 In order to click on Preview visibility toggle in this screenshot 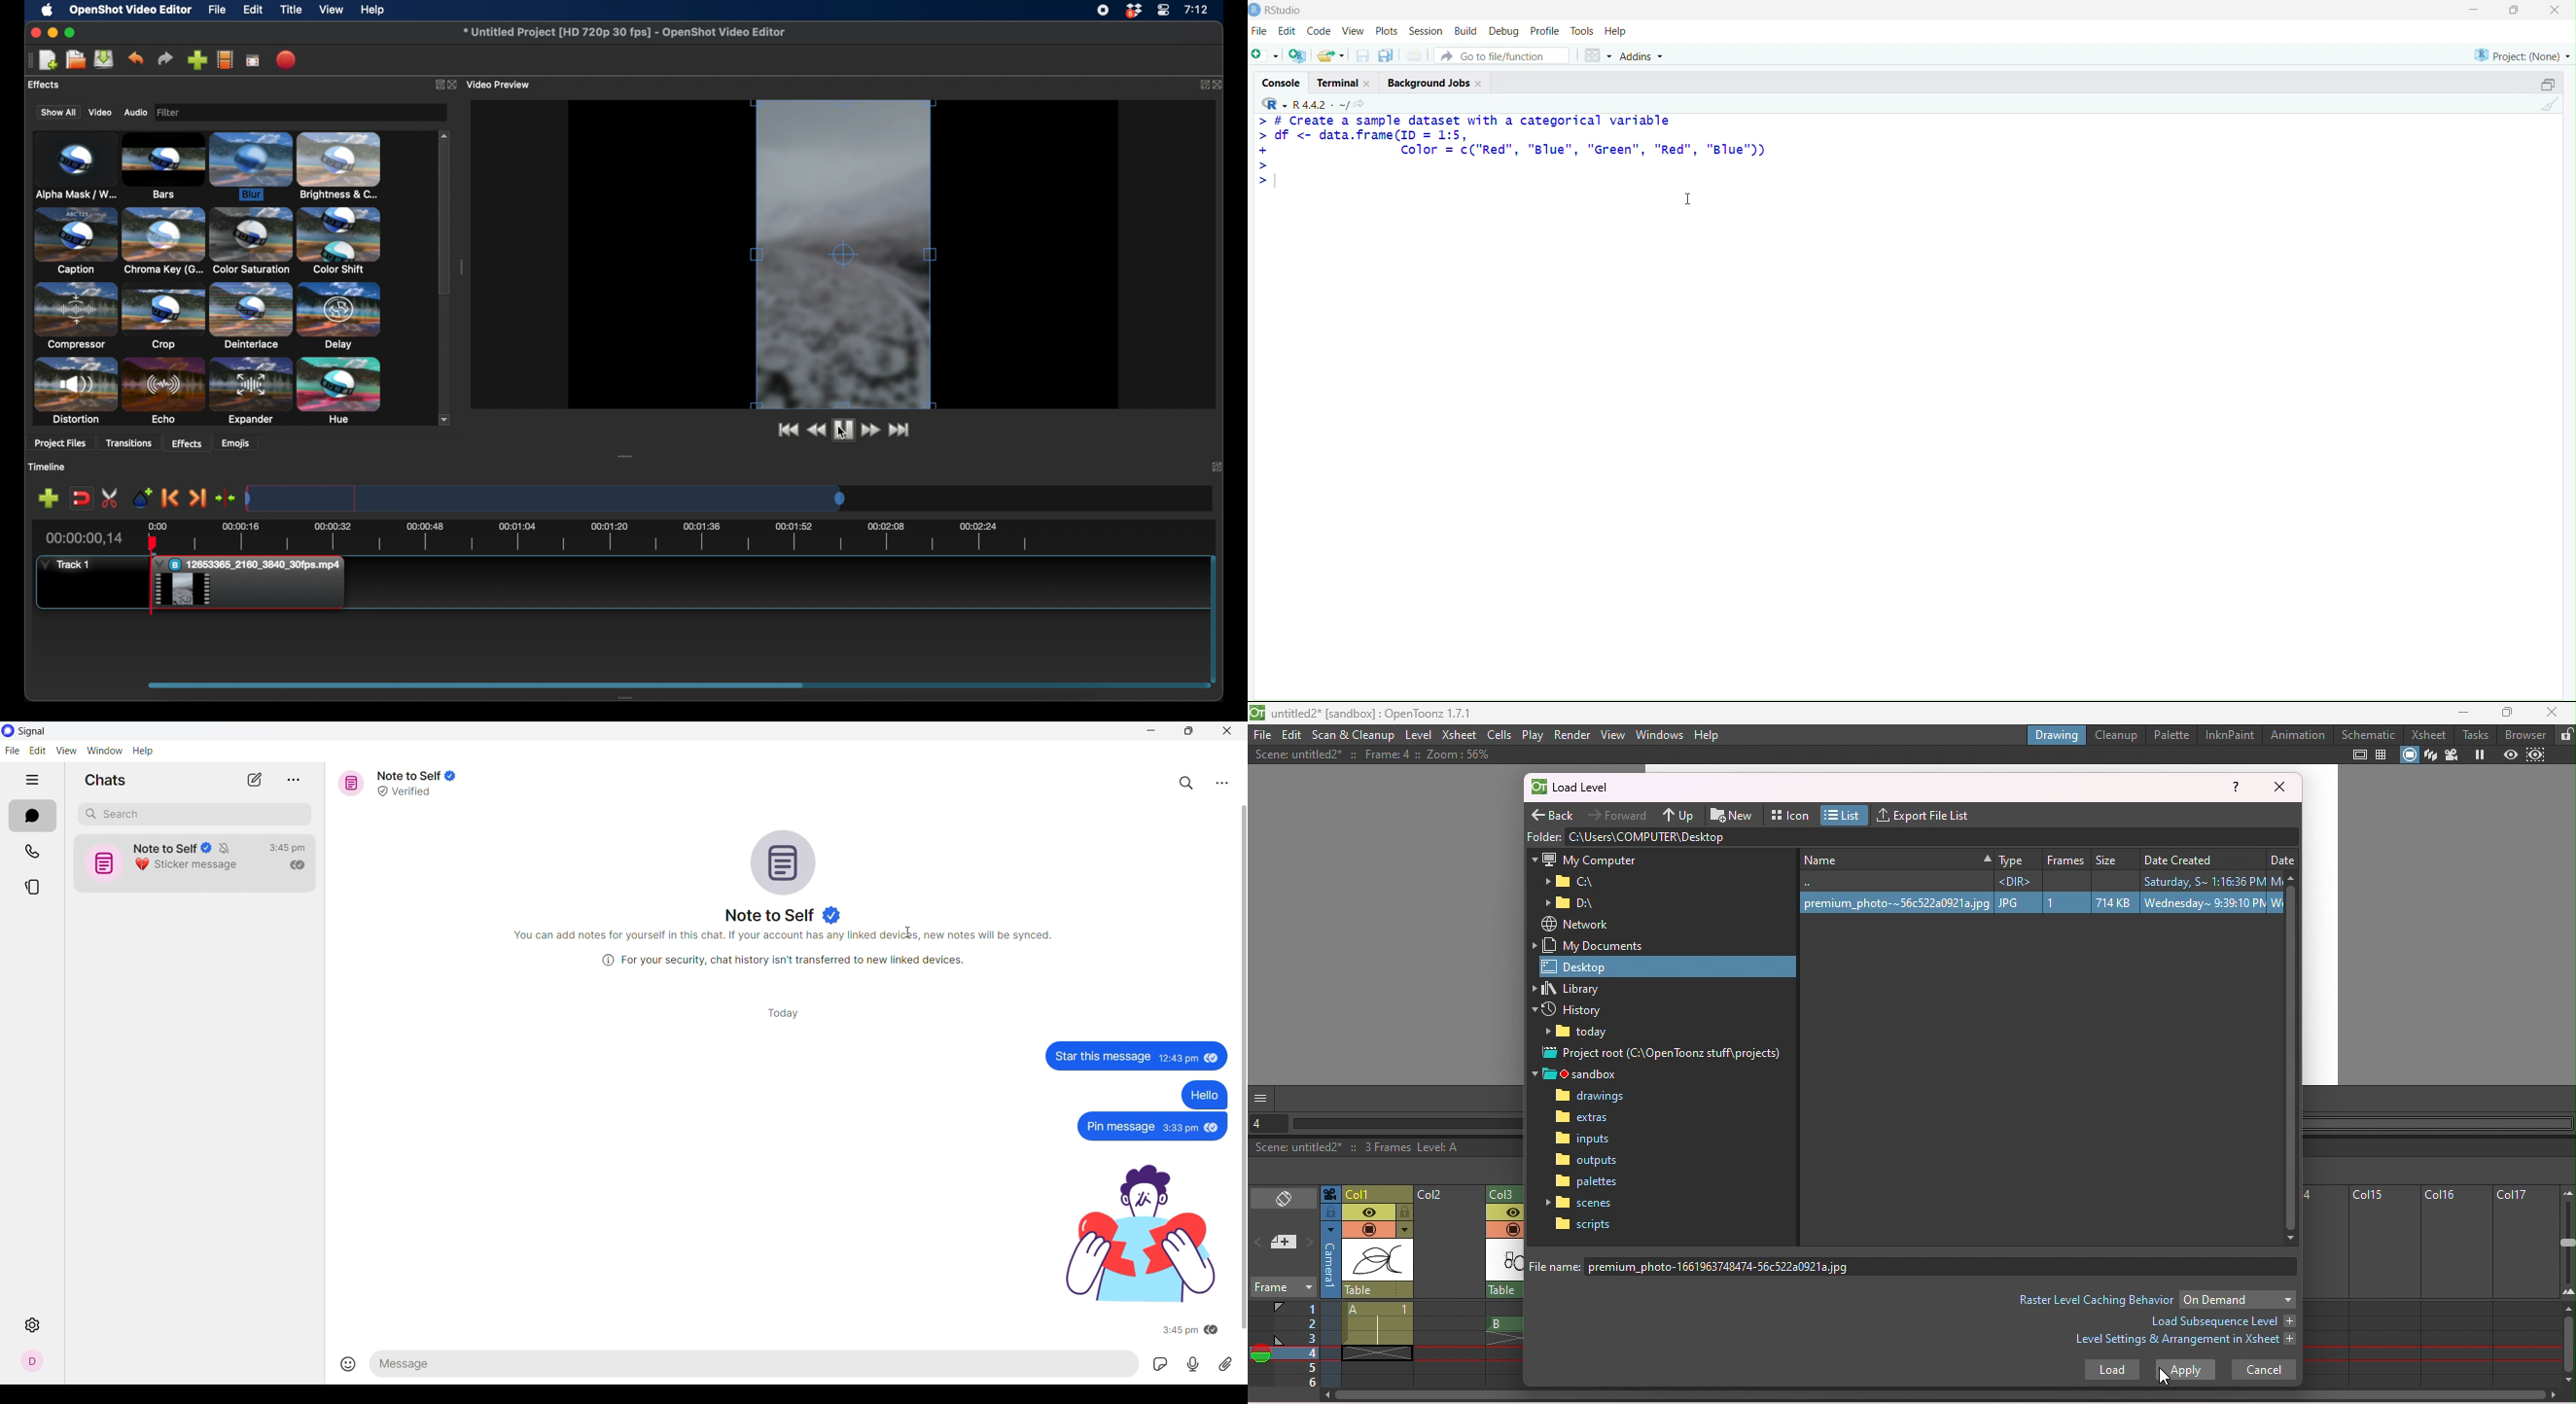, I will do `click(1368, 1212)`.